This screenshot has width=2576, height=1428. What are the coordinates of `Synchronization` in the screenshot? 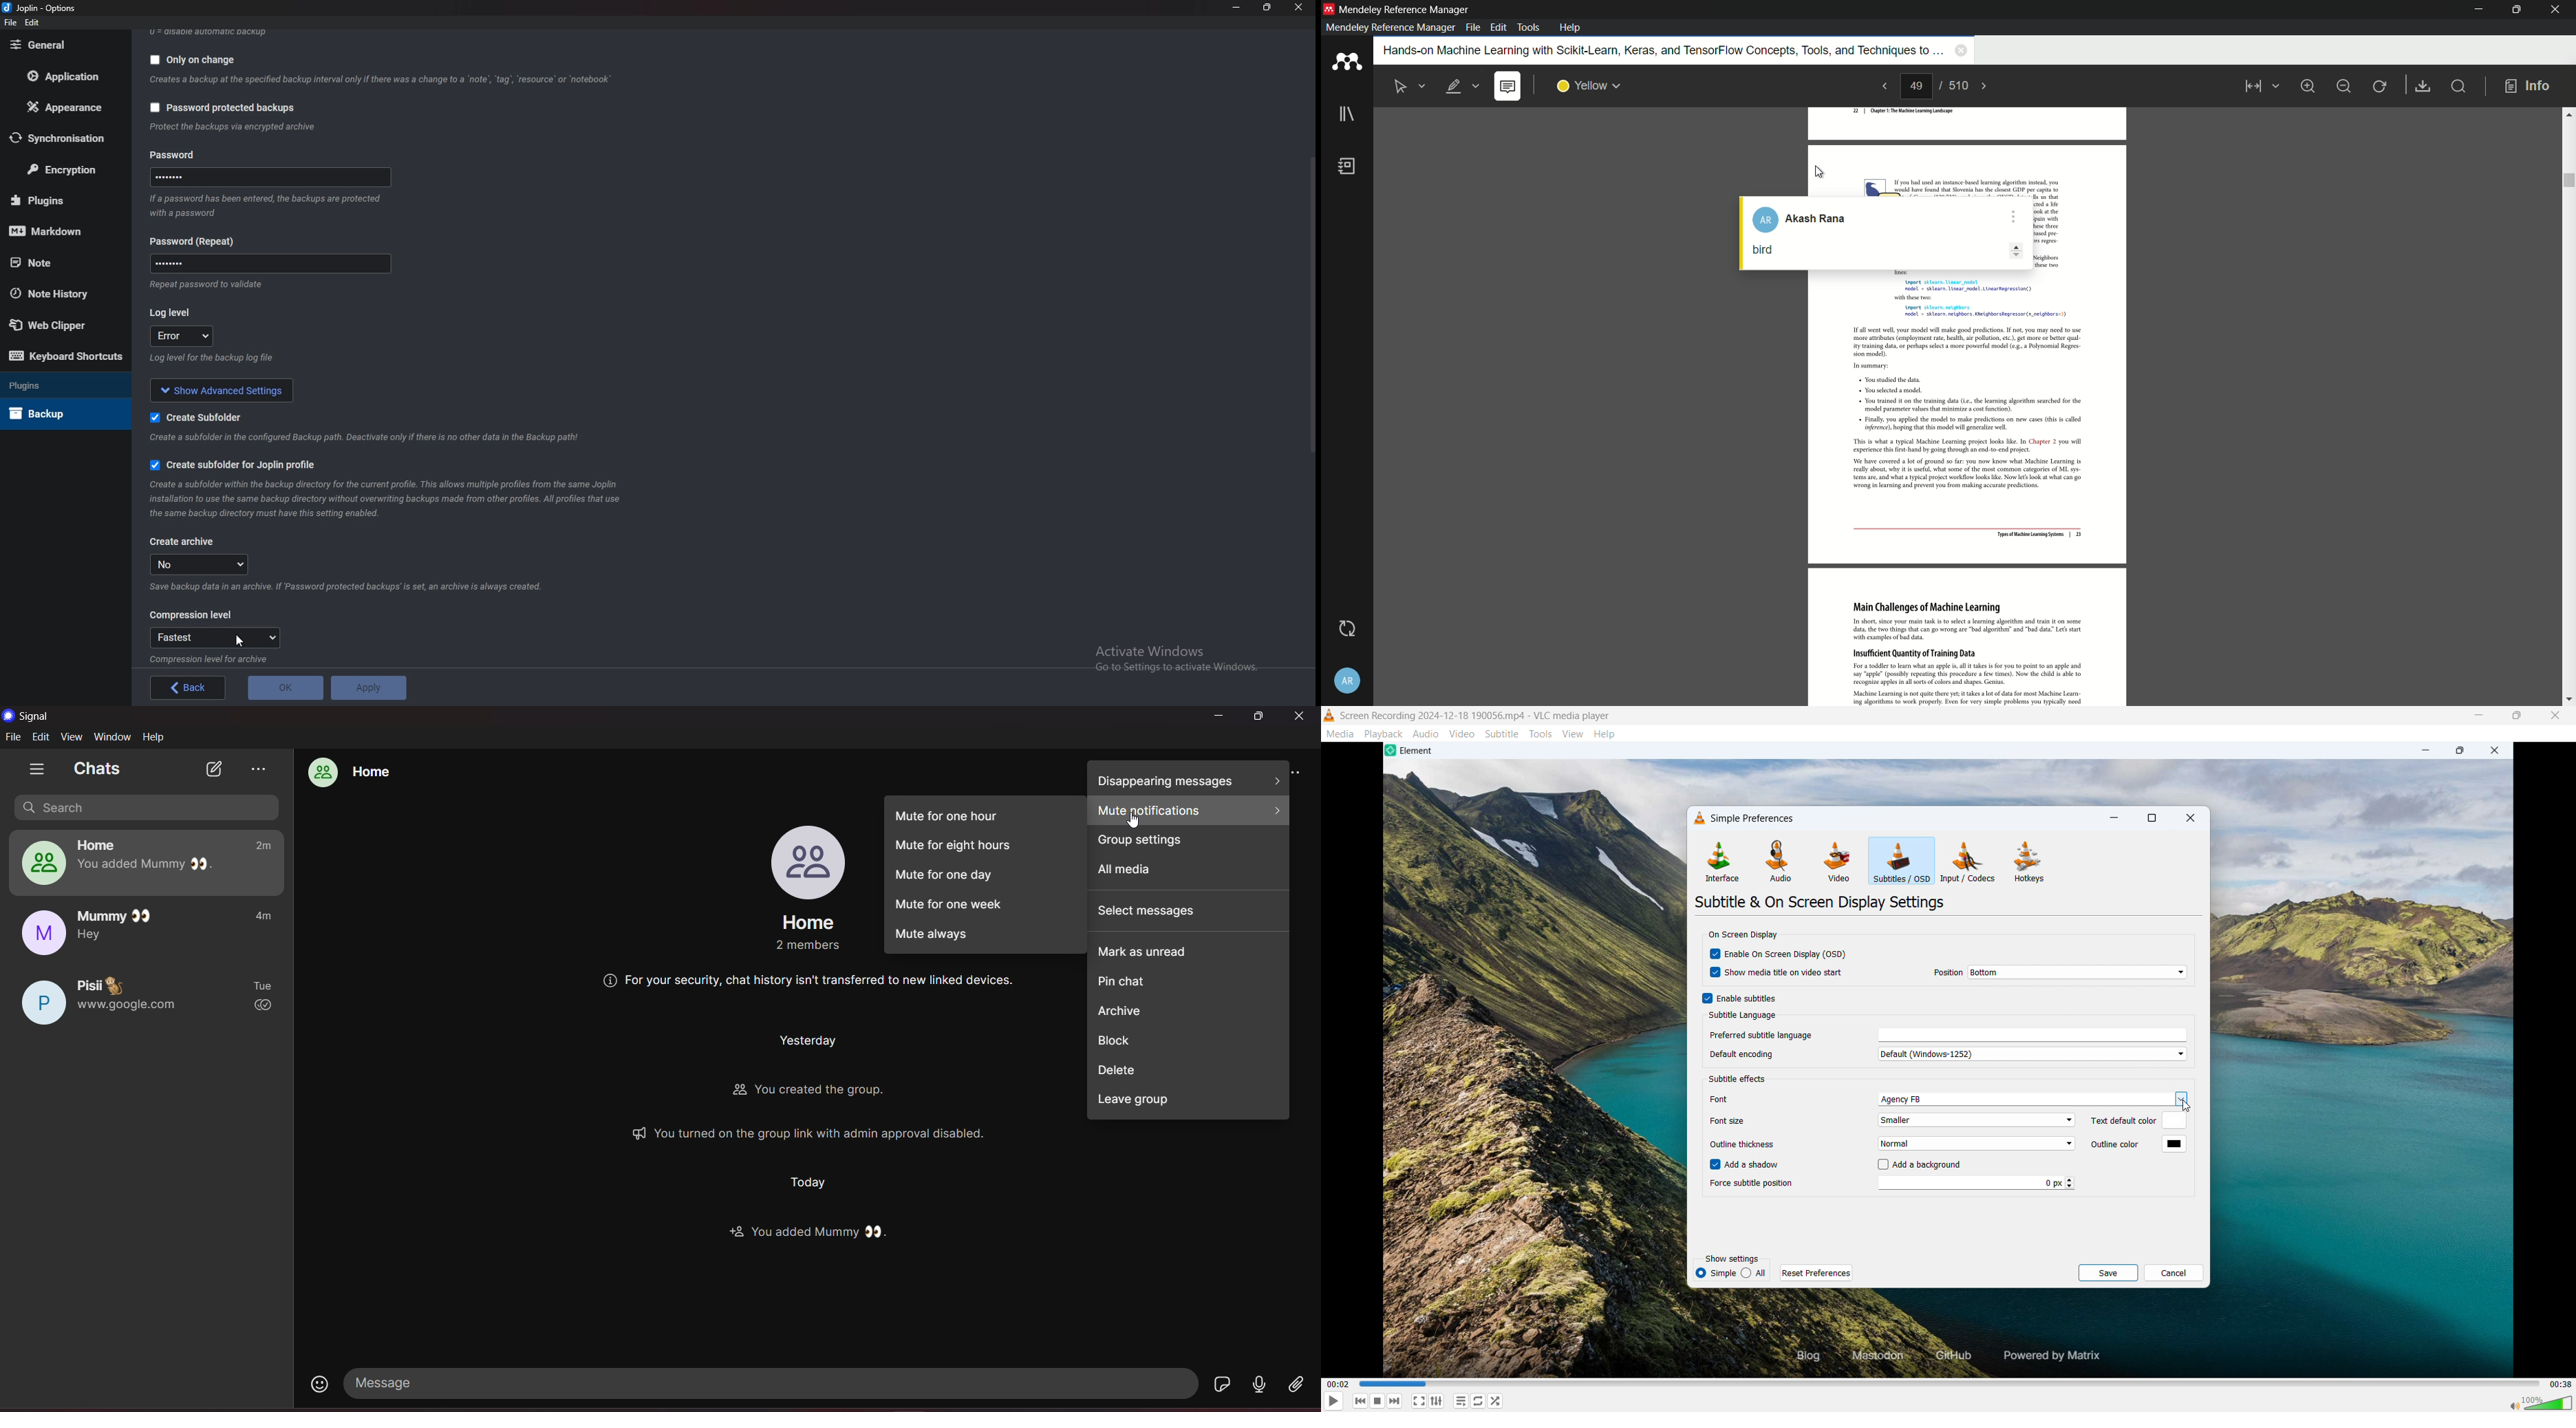 It's located at (66, 140).